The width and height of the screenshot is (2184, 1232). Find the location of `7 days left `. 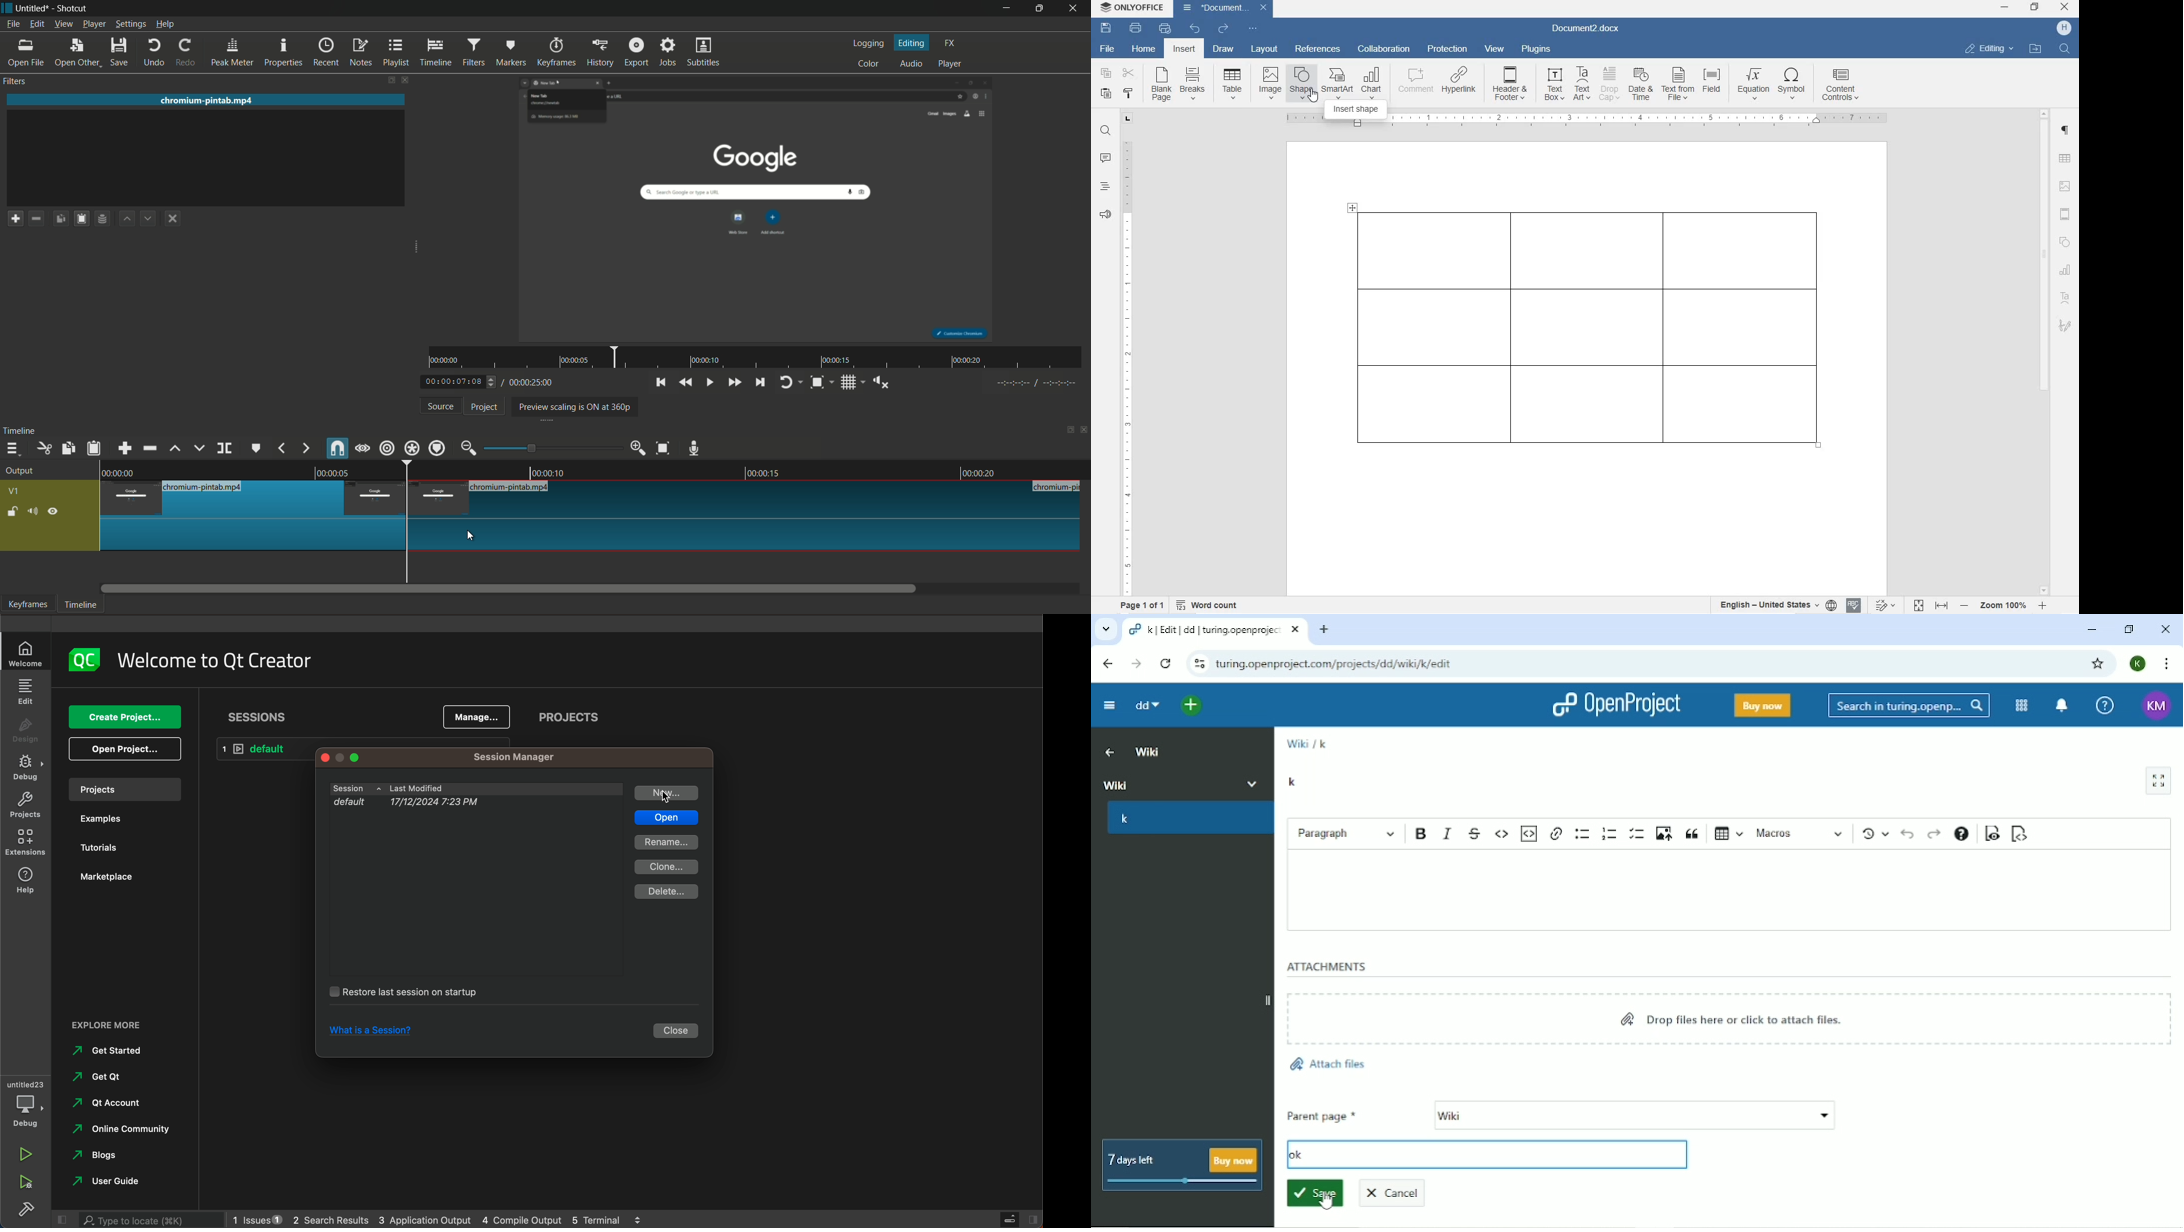

7 days left  is located at coordinates (1181, 1164).